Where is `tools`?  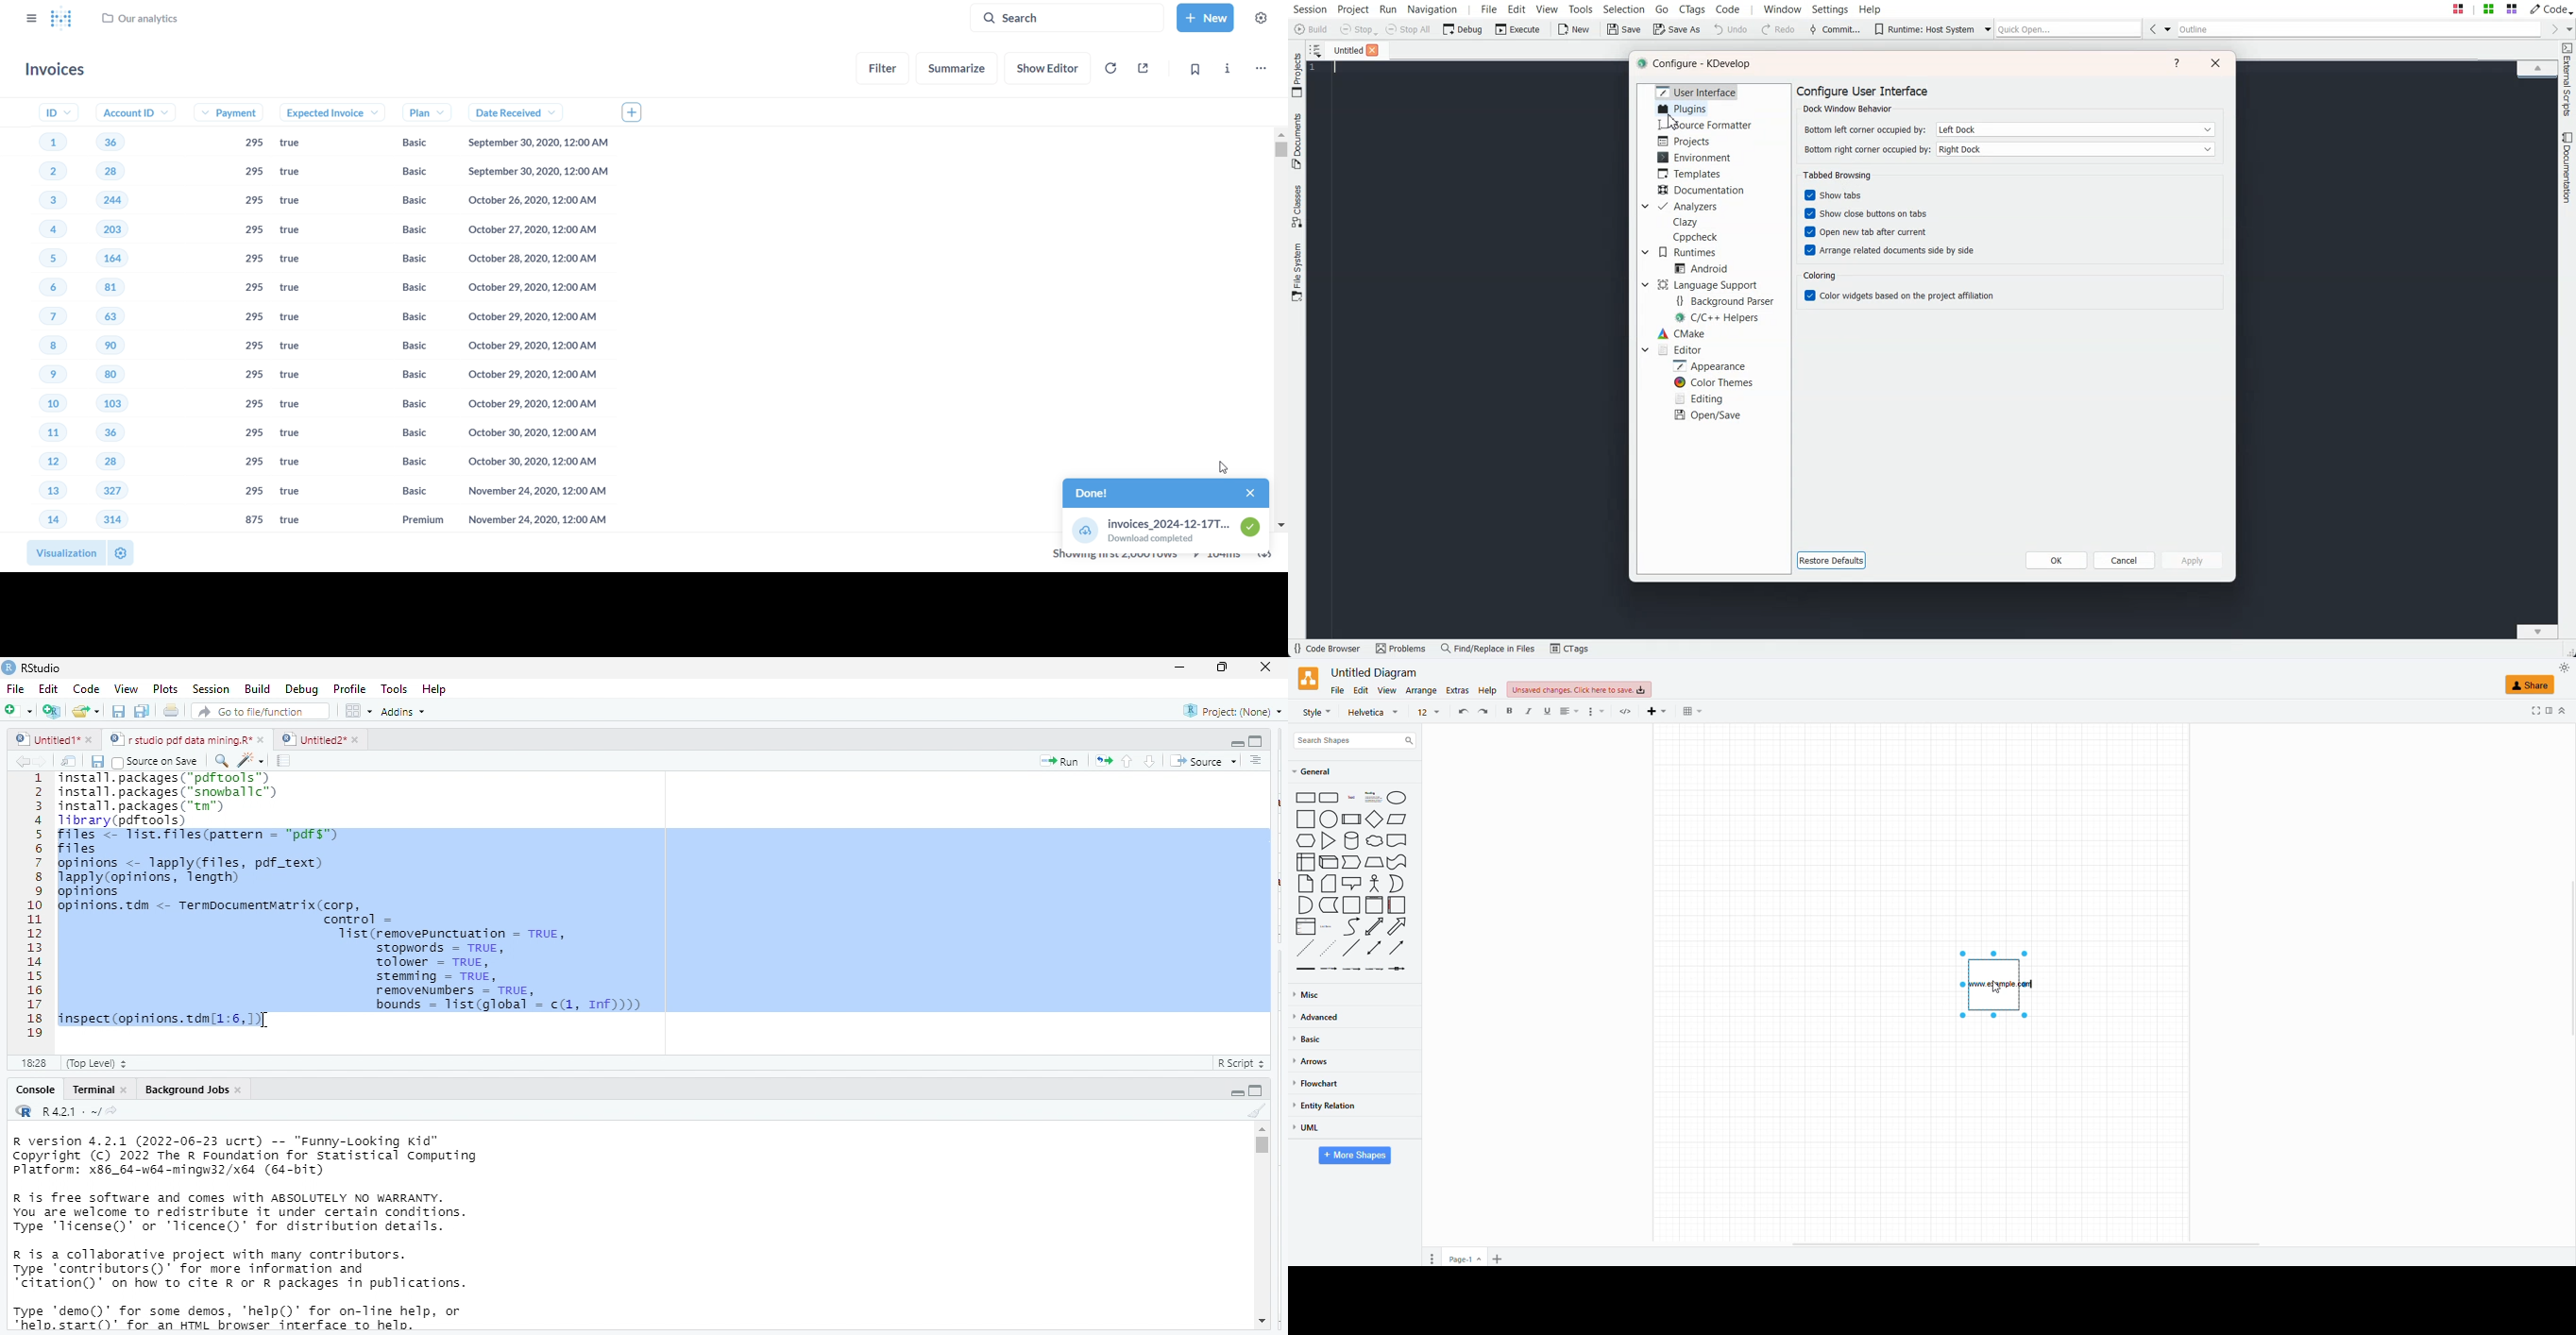 tools is located at coordinates (397, 687).